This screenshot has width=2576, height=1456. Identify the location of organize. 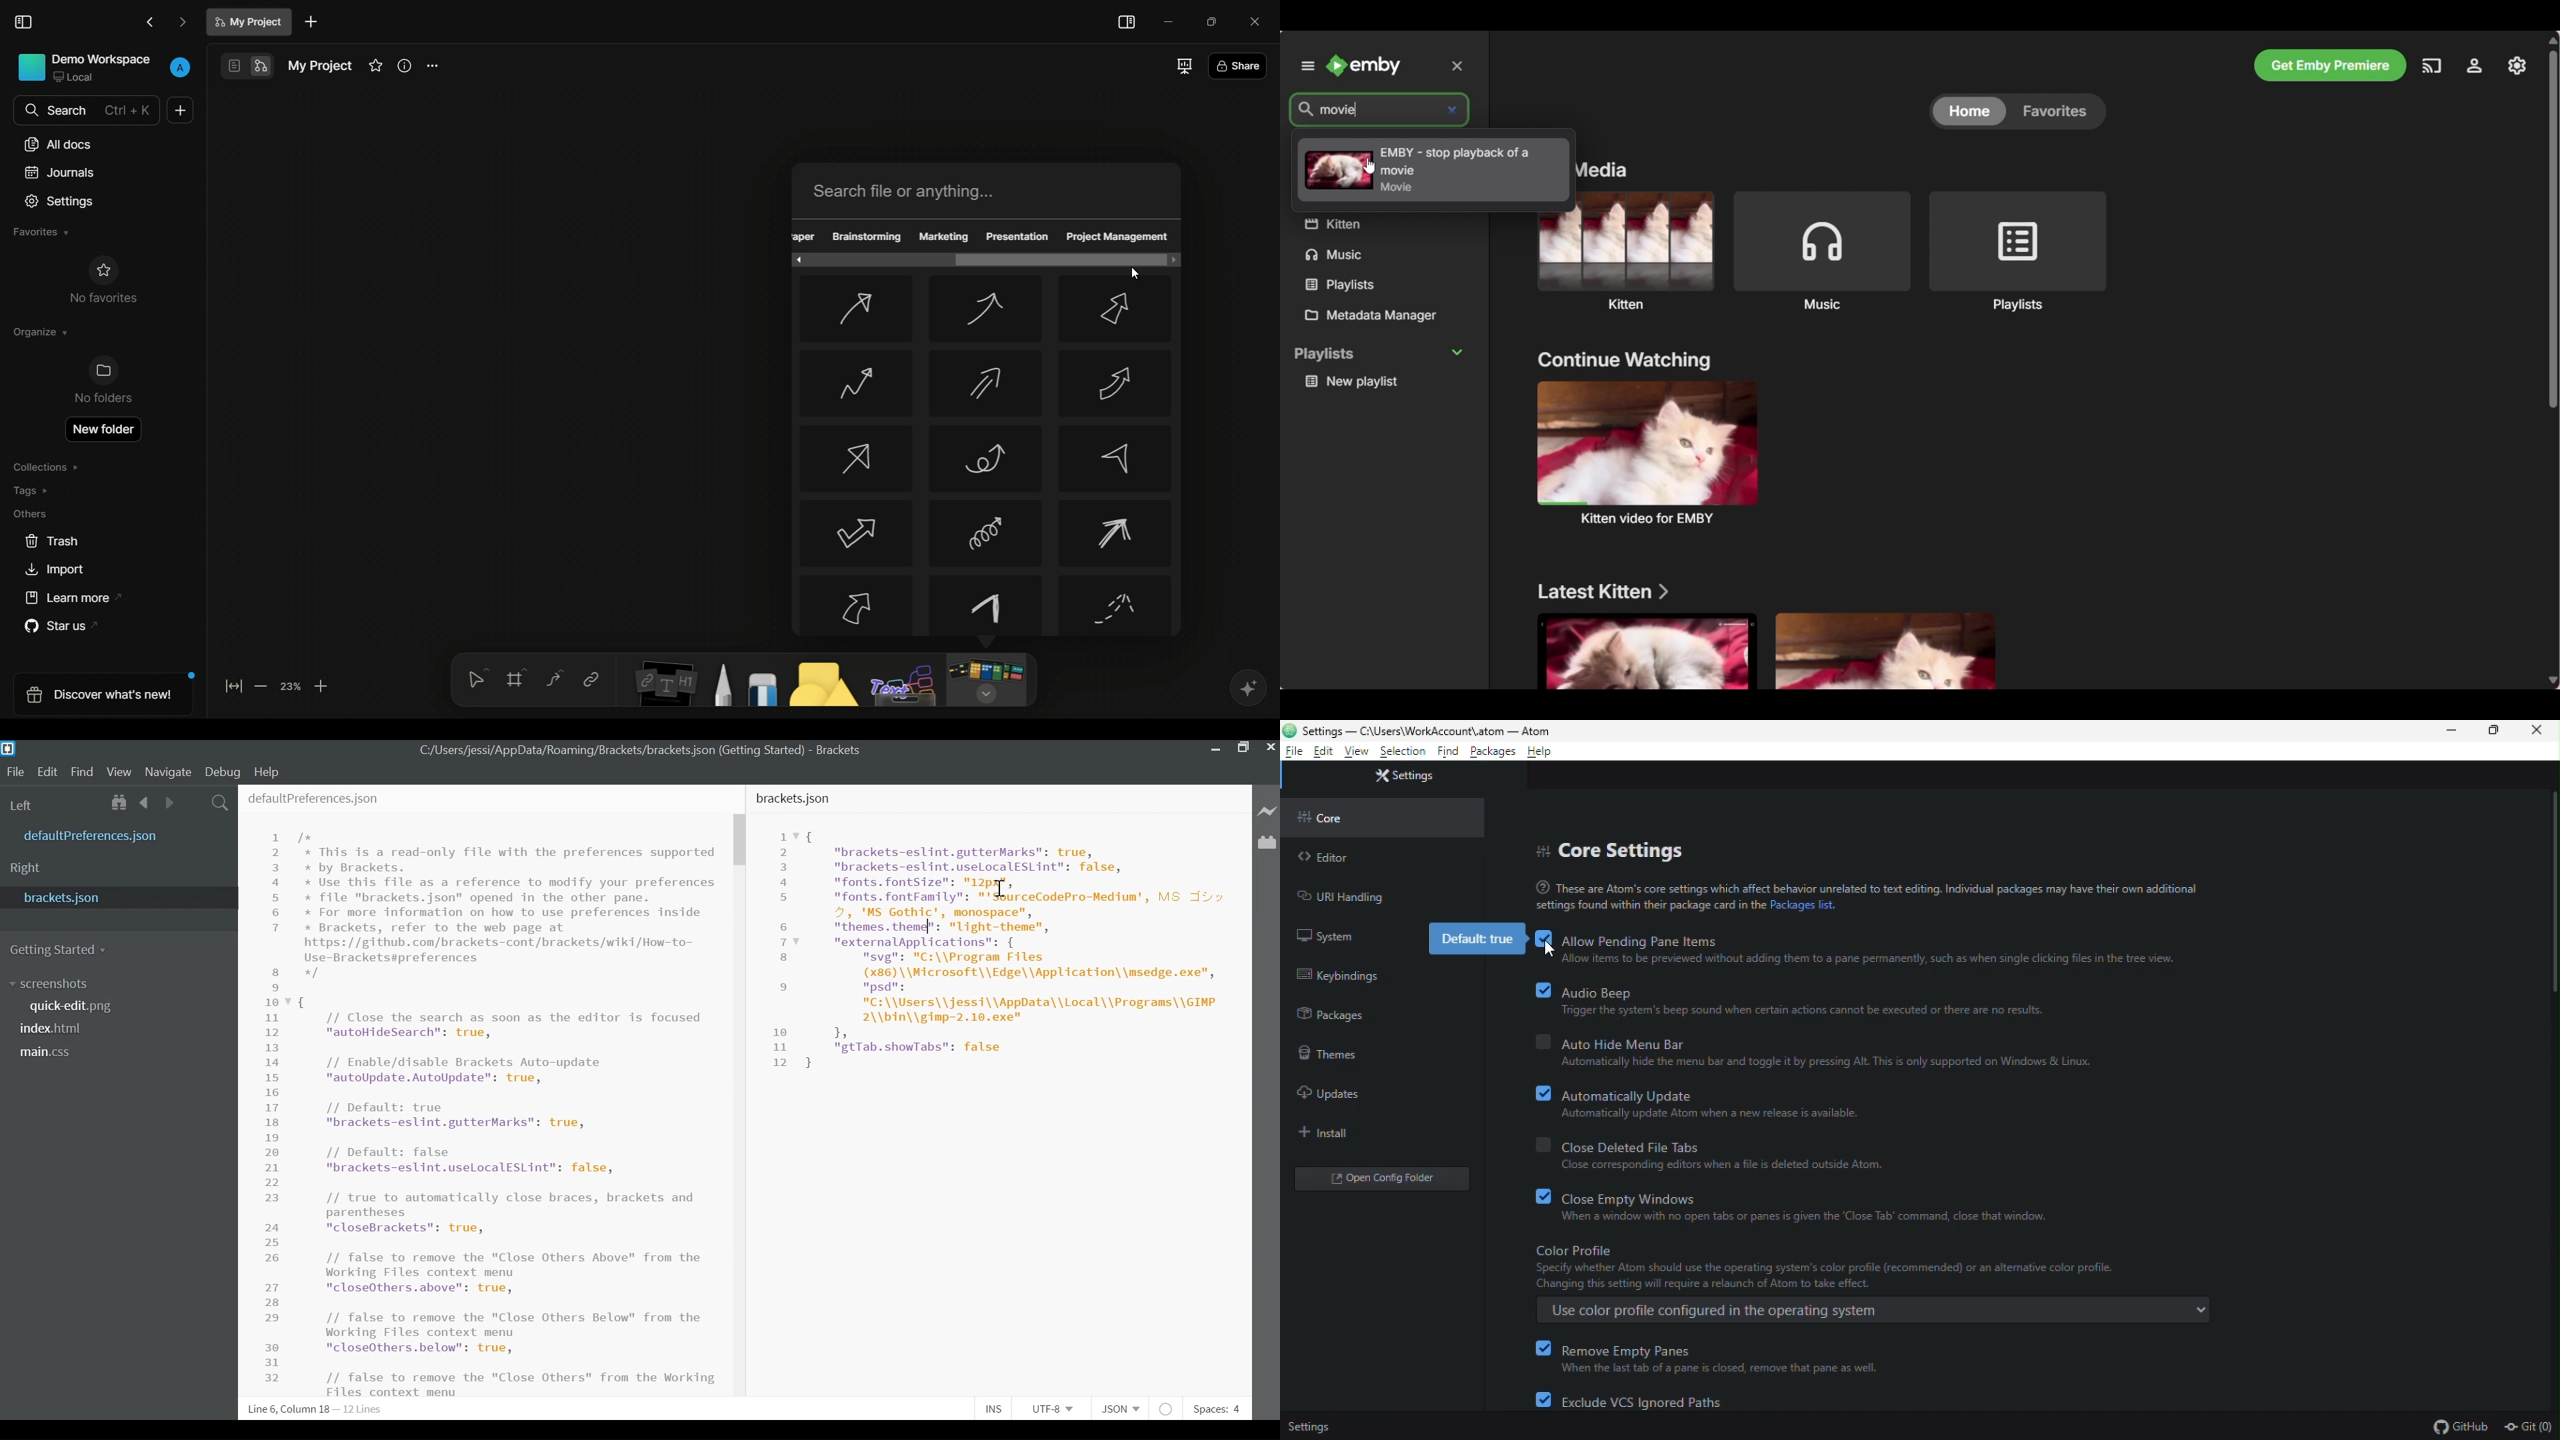
(39, 332).